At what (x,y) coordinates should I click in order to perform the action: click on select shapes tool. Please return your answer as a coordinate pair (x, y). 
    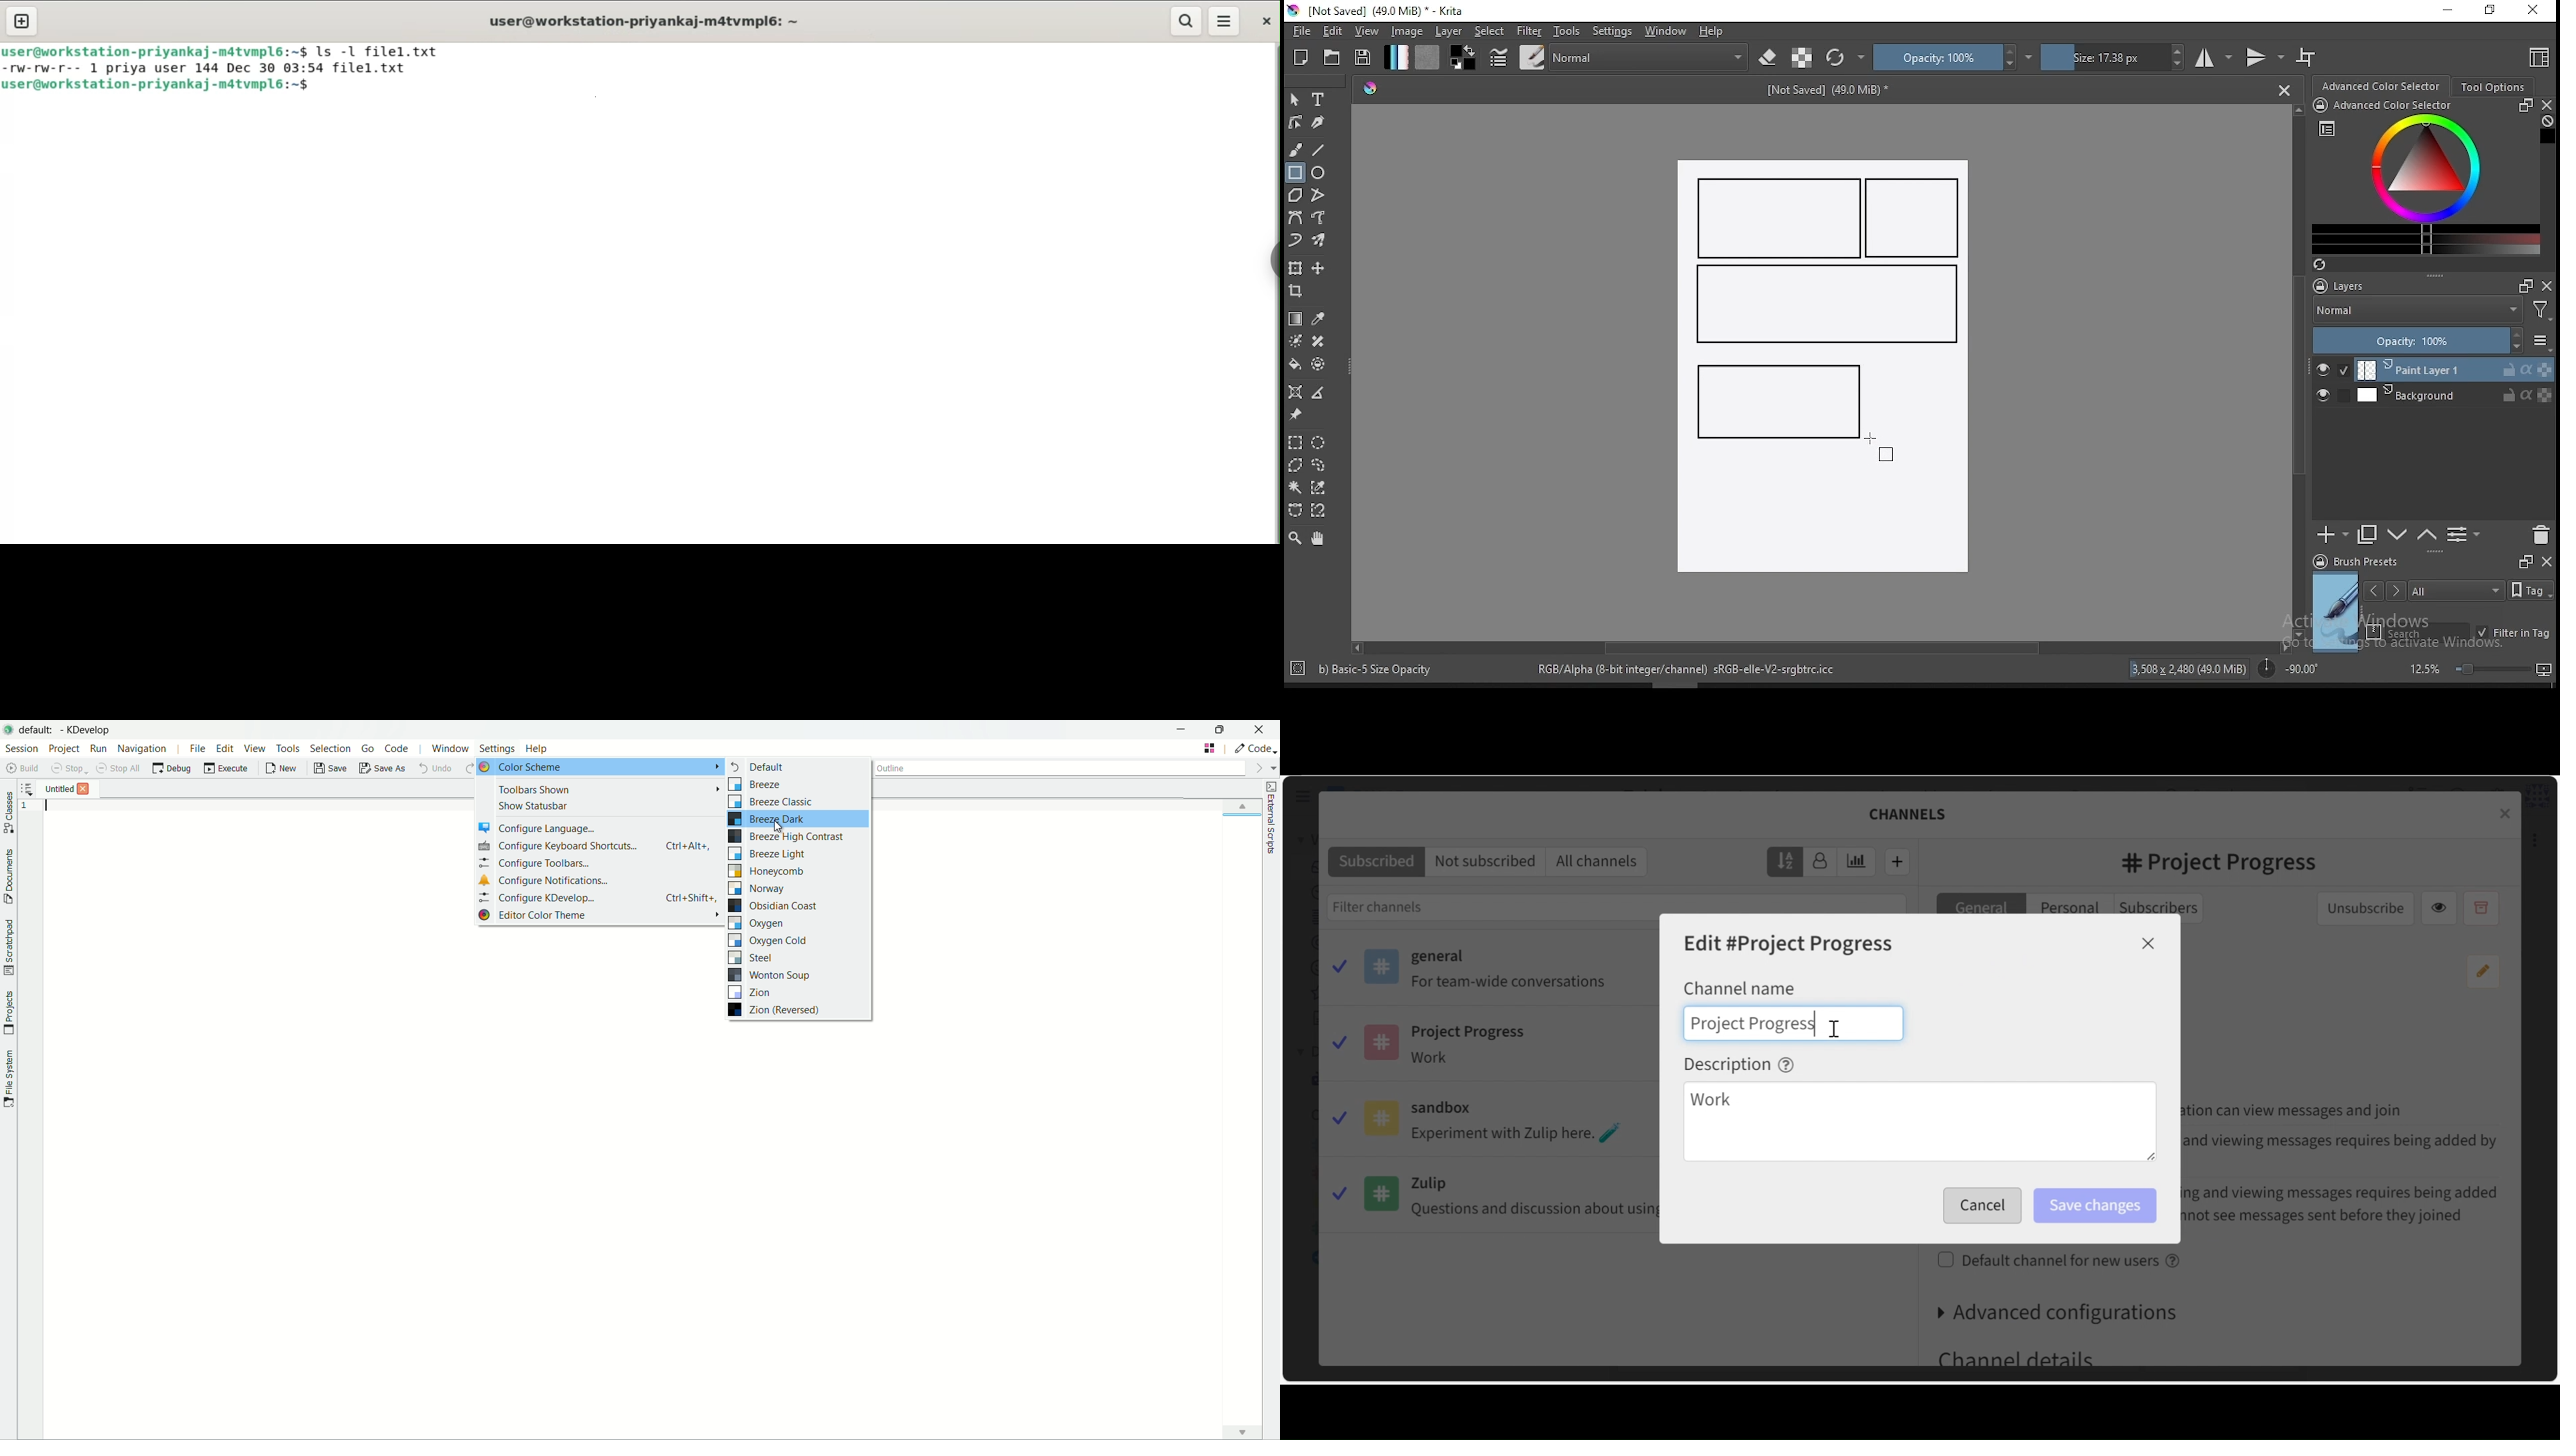
    Looking at the image, I should click on (1295, 99).